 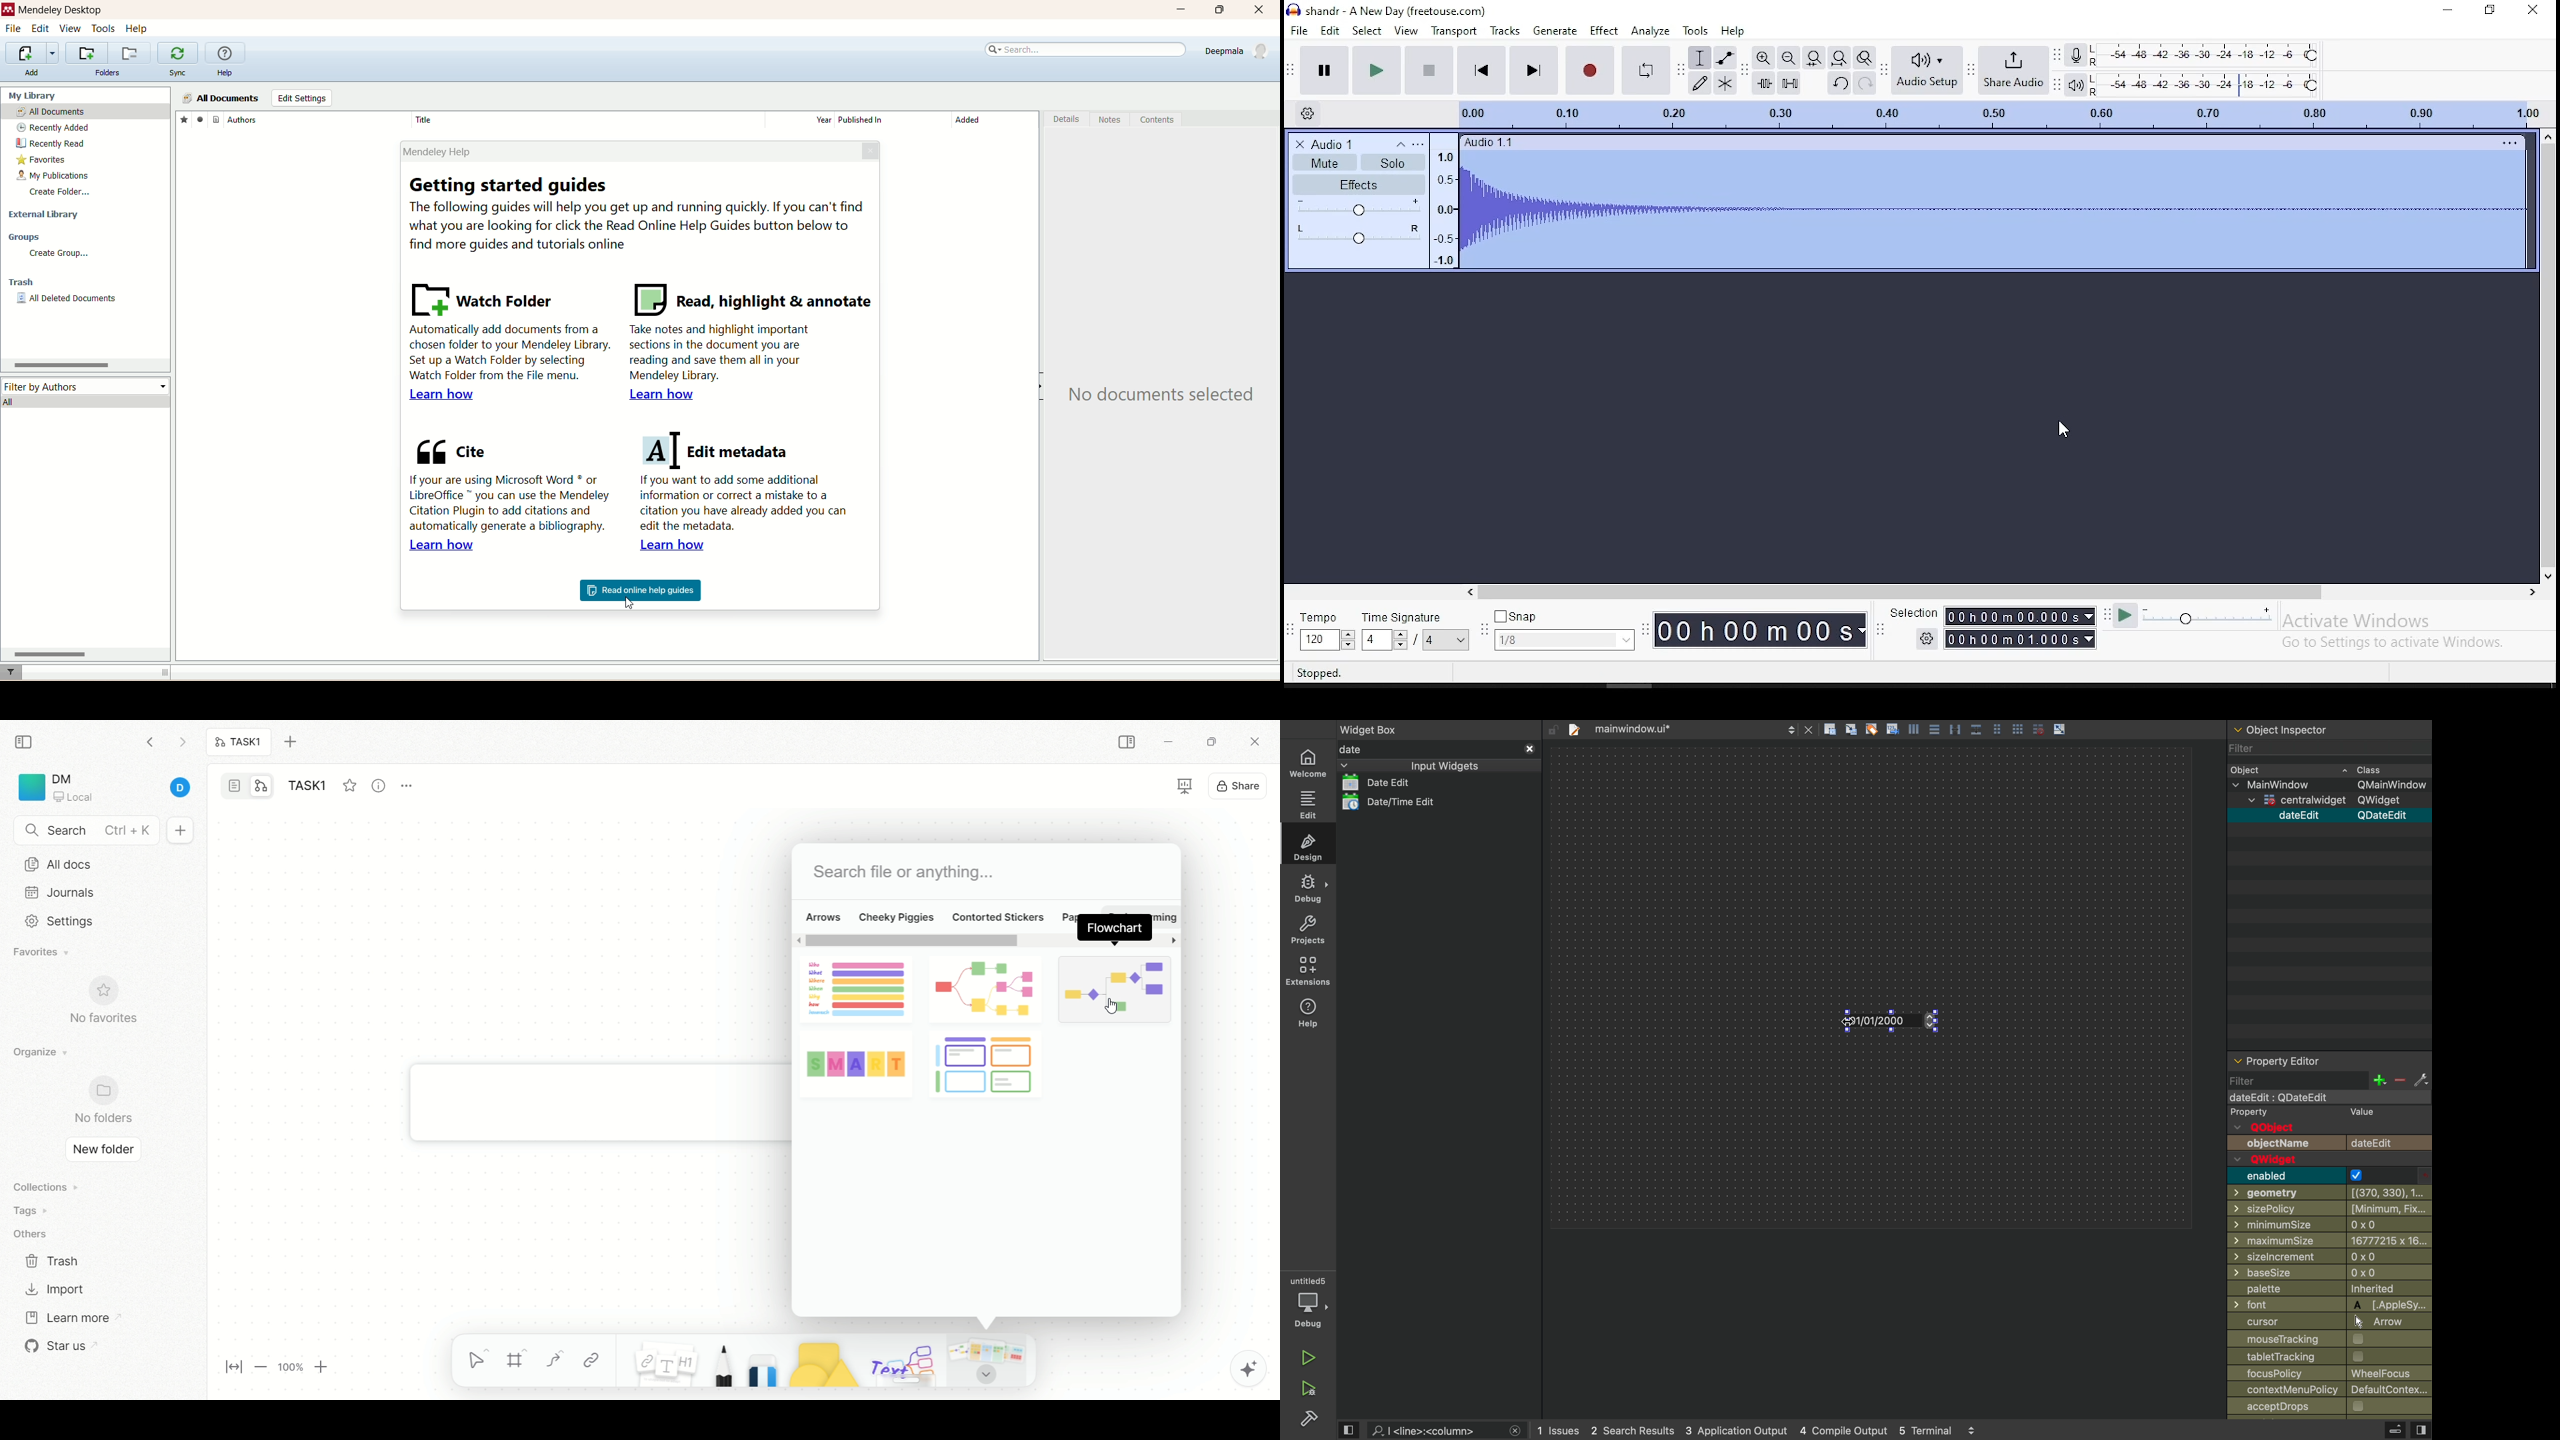 I want to click on zoom toggle, so click(x=1866, y=58).